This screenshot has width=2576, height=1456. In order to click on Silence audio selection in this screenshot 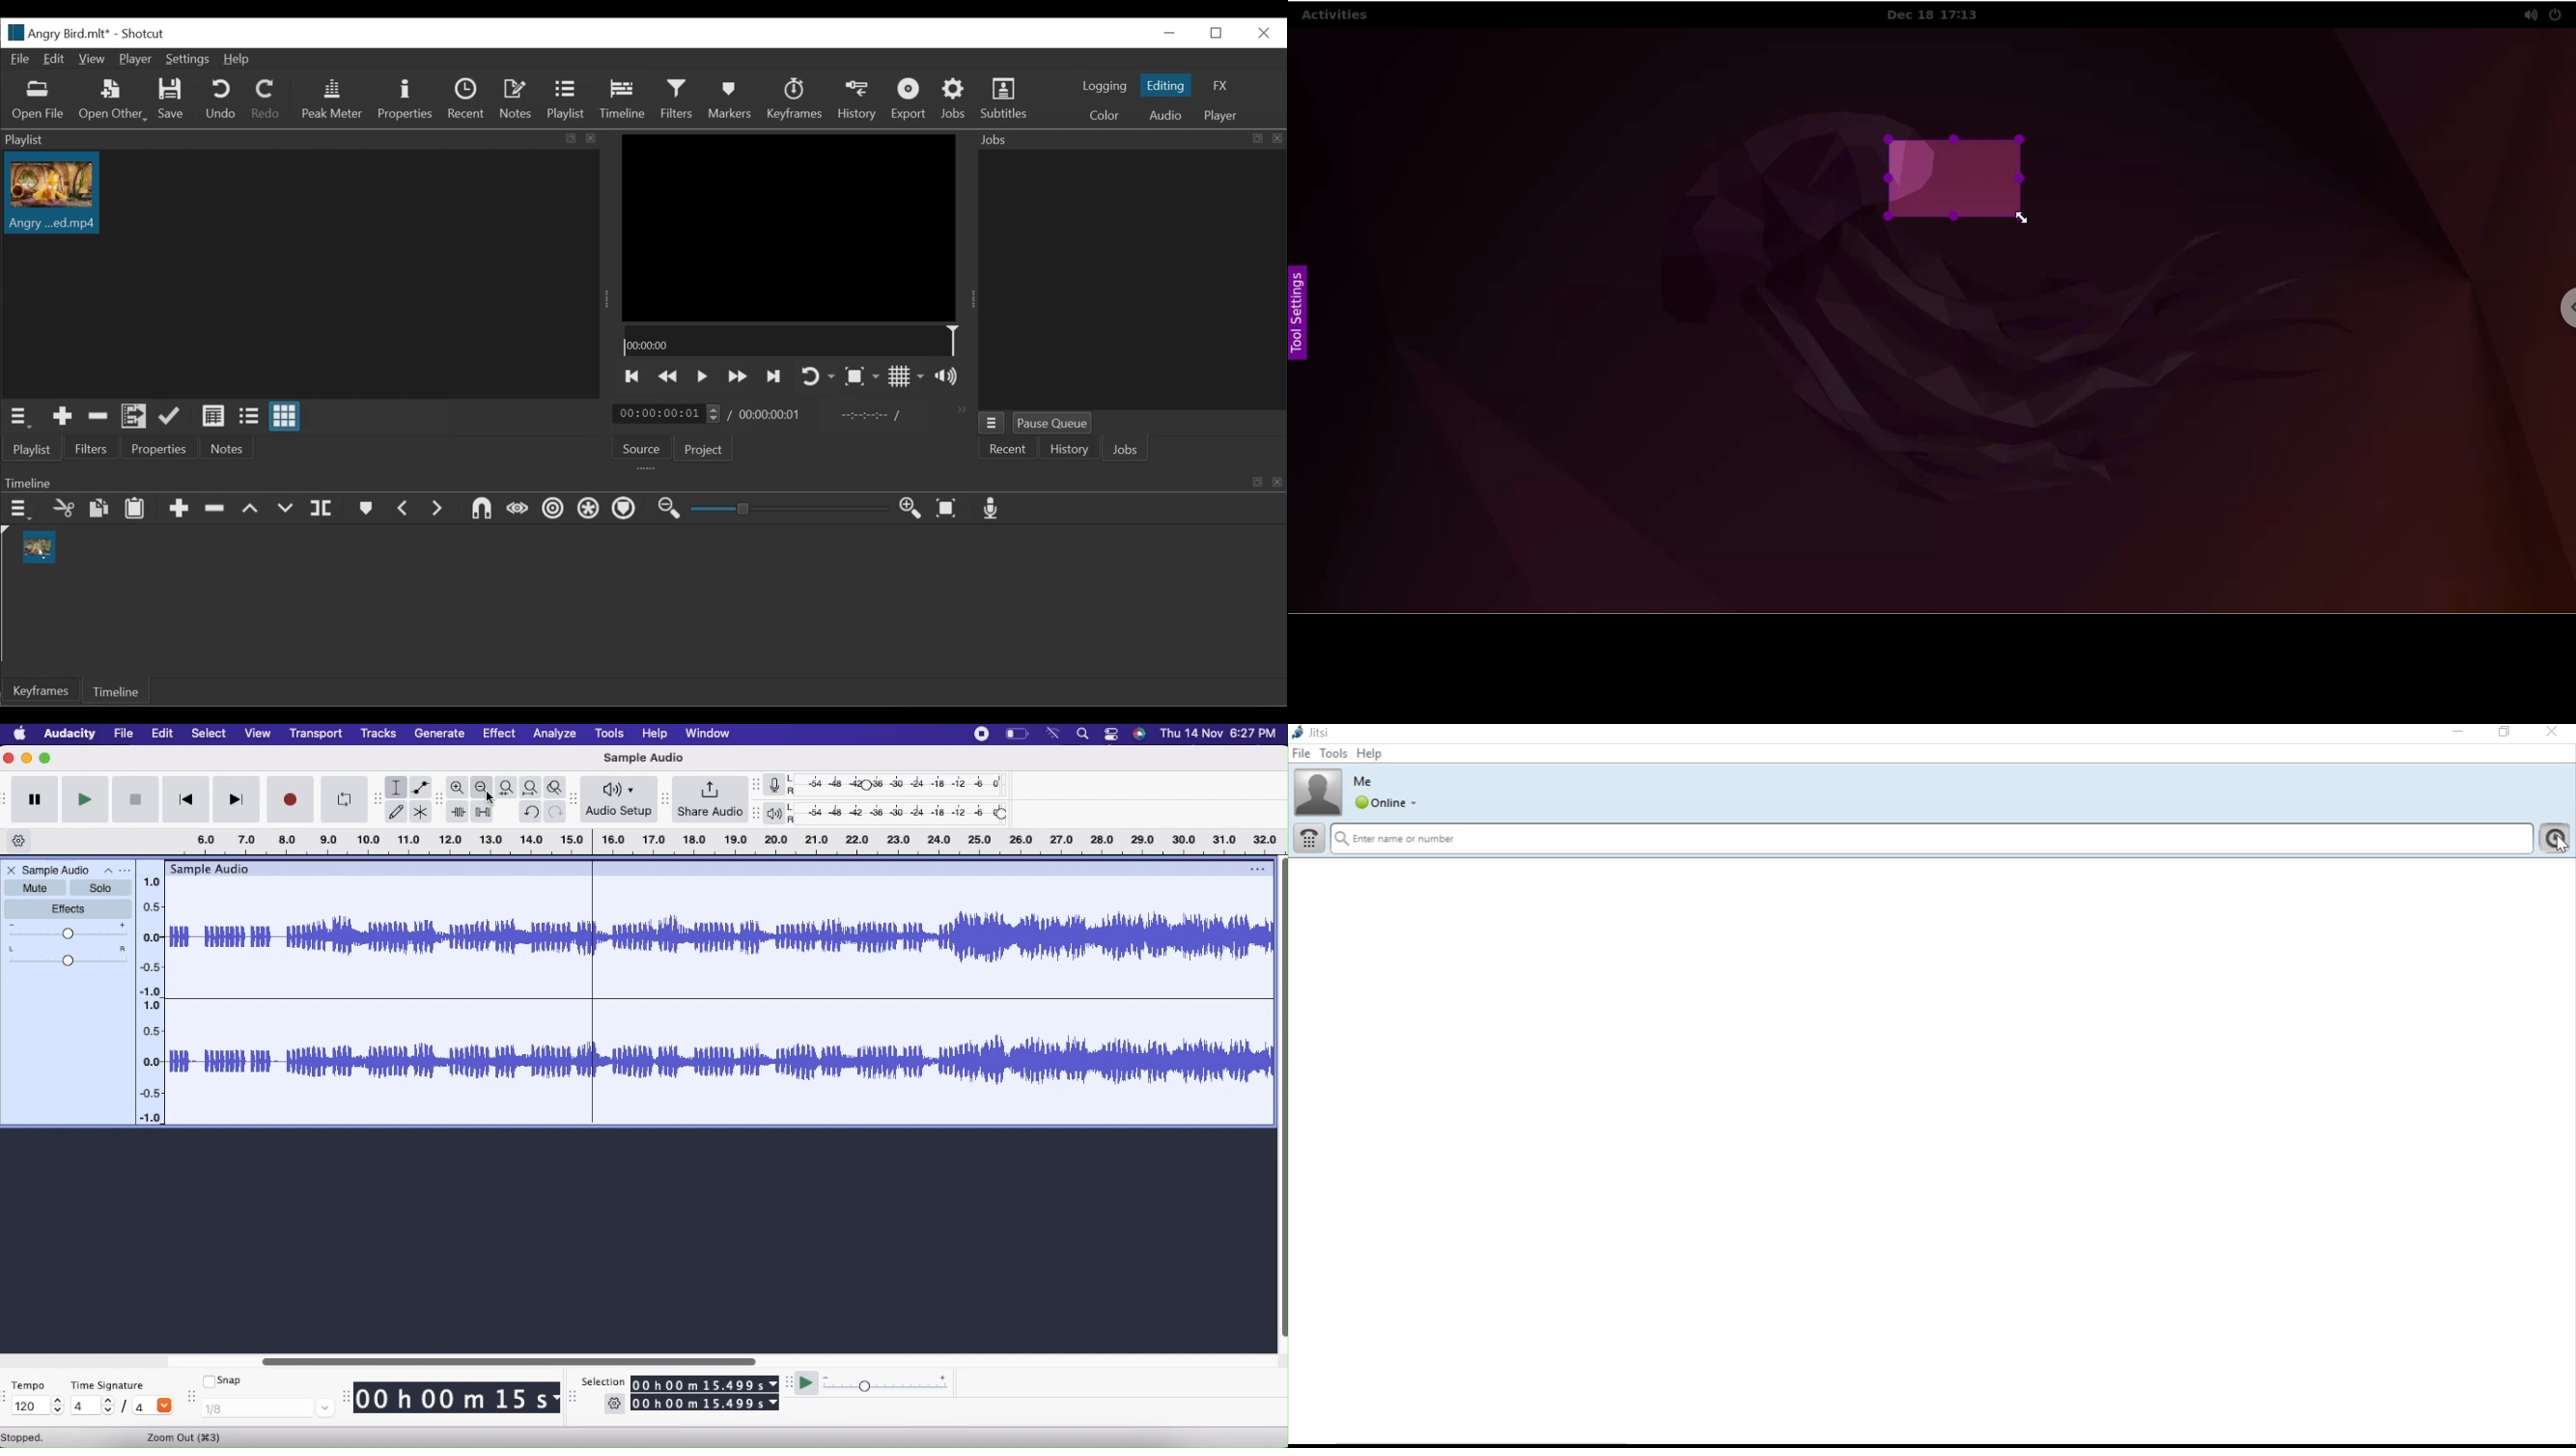, I will do `click(484, 811)`.